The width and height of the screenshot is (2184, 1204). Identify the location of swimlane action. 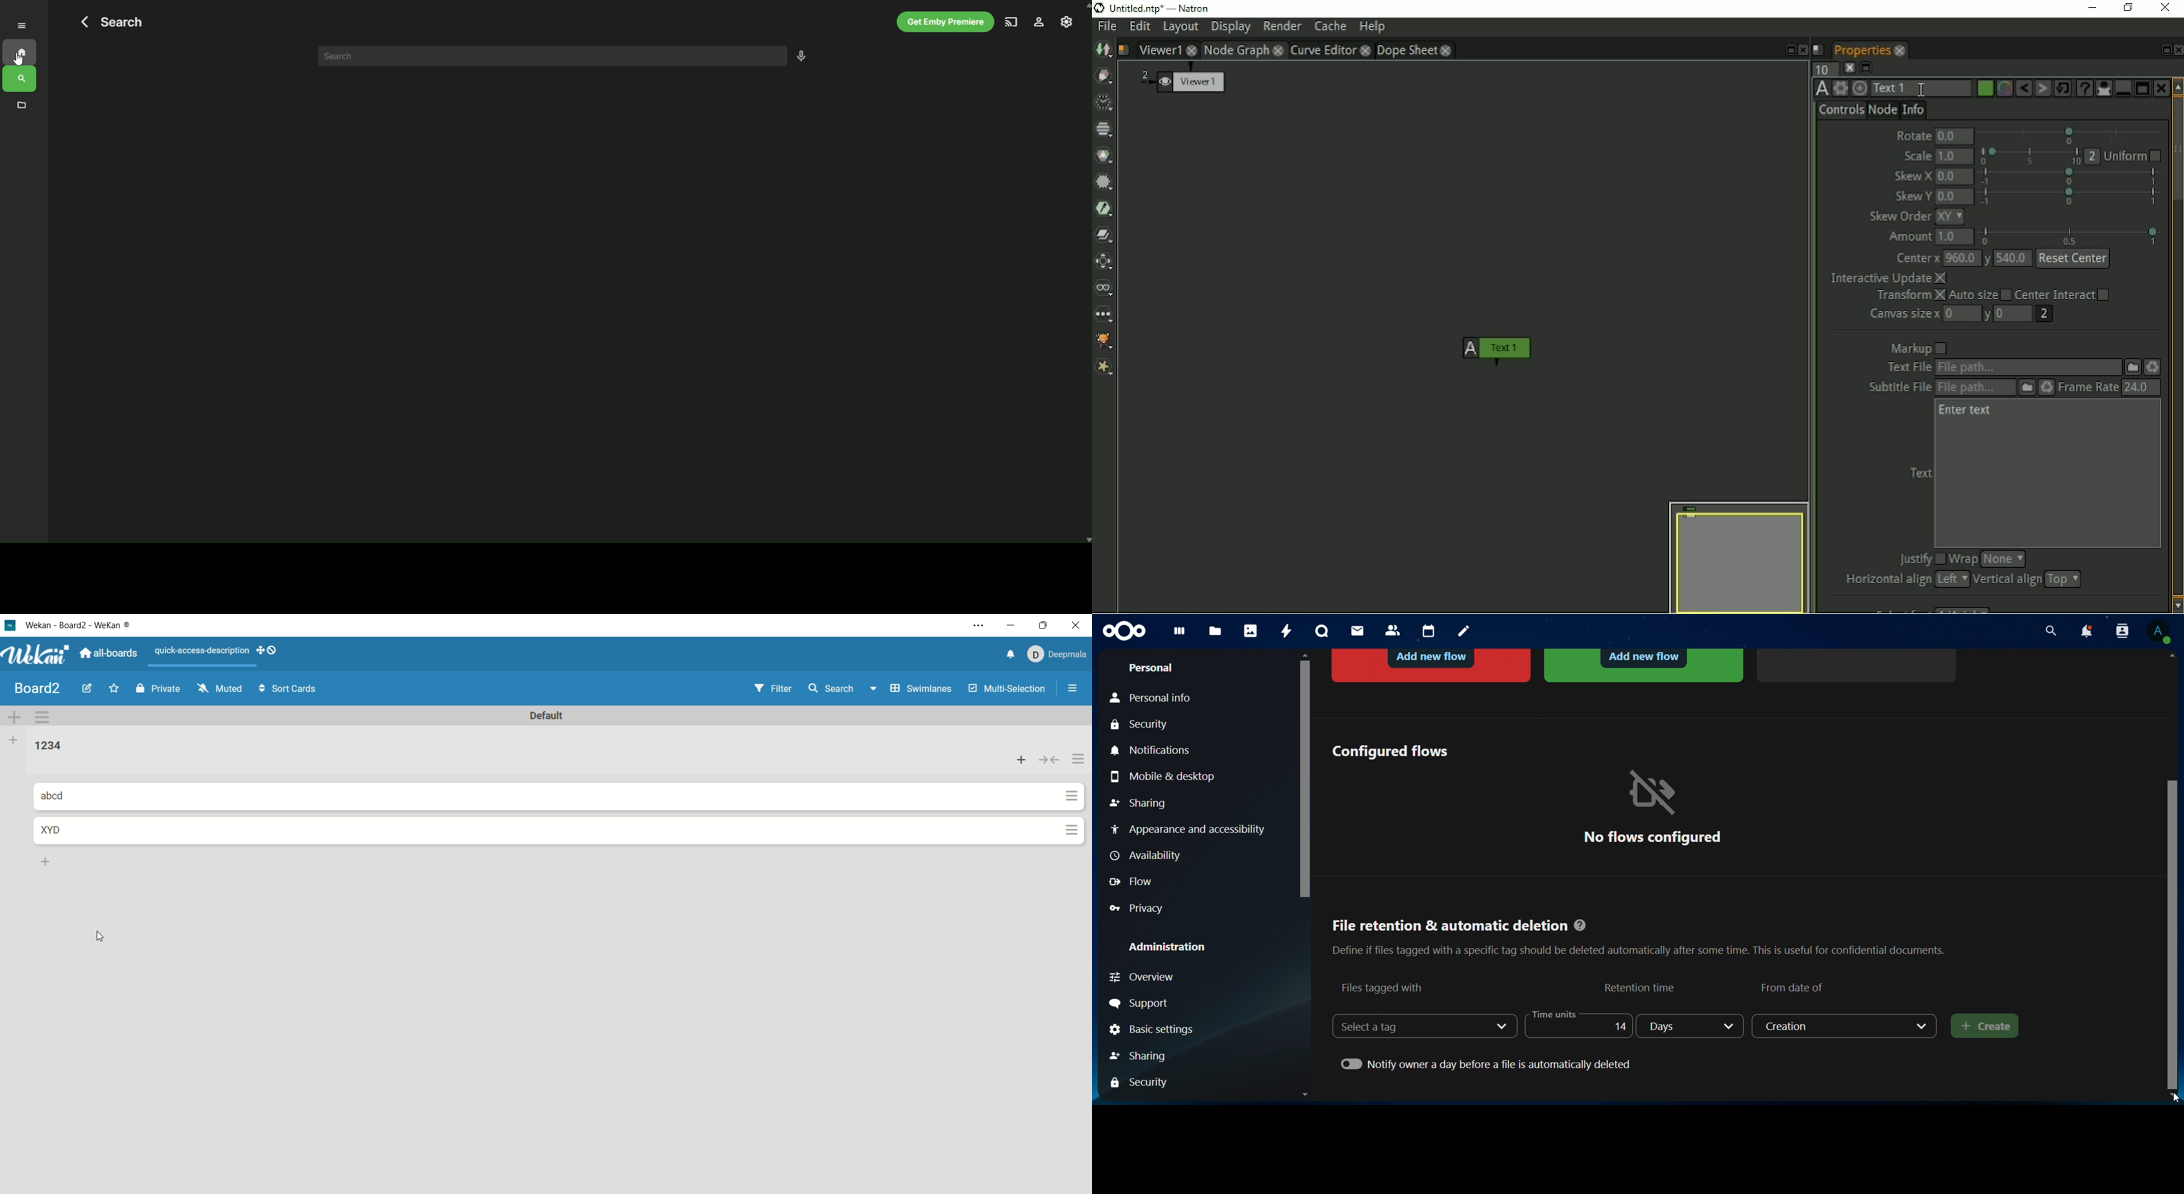
(47, 716).